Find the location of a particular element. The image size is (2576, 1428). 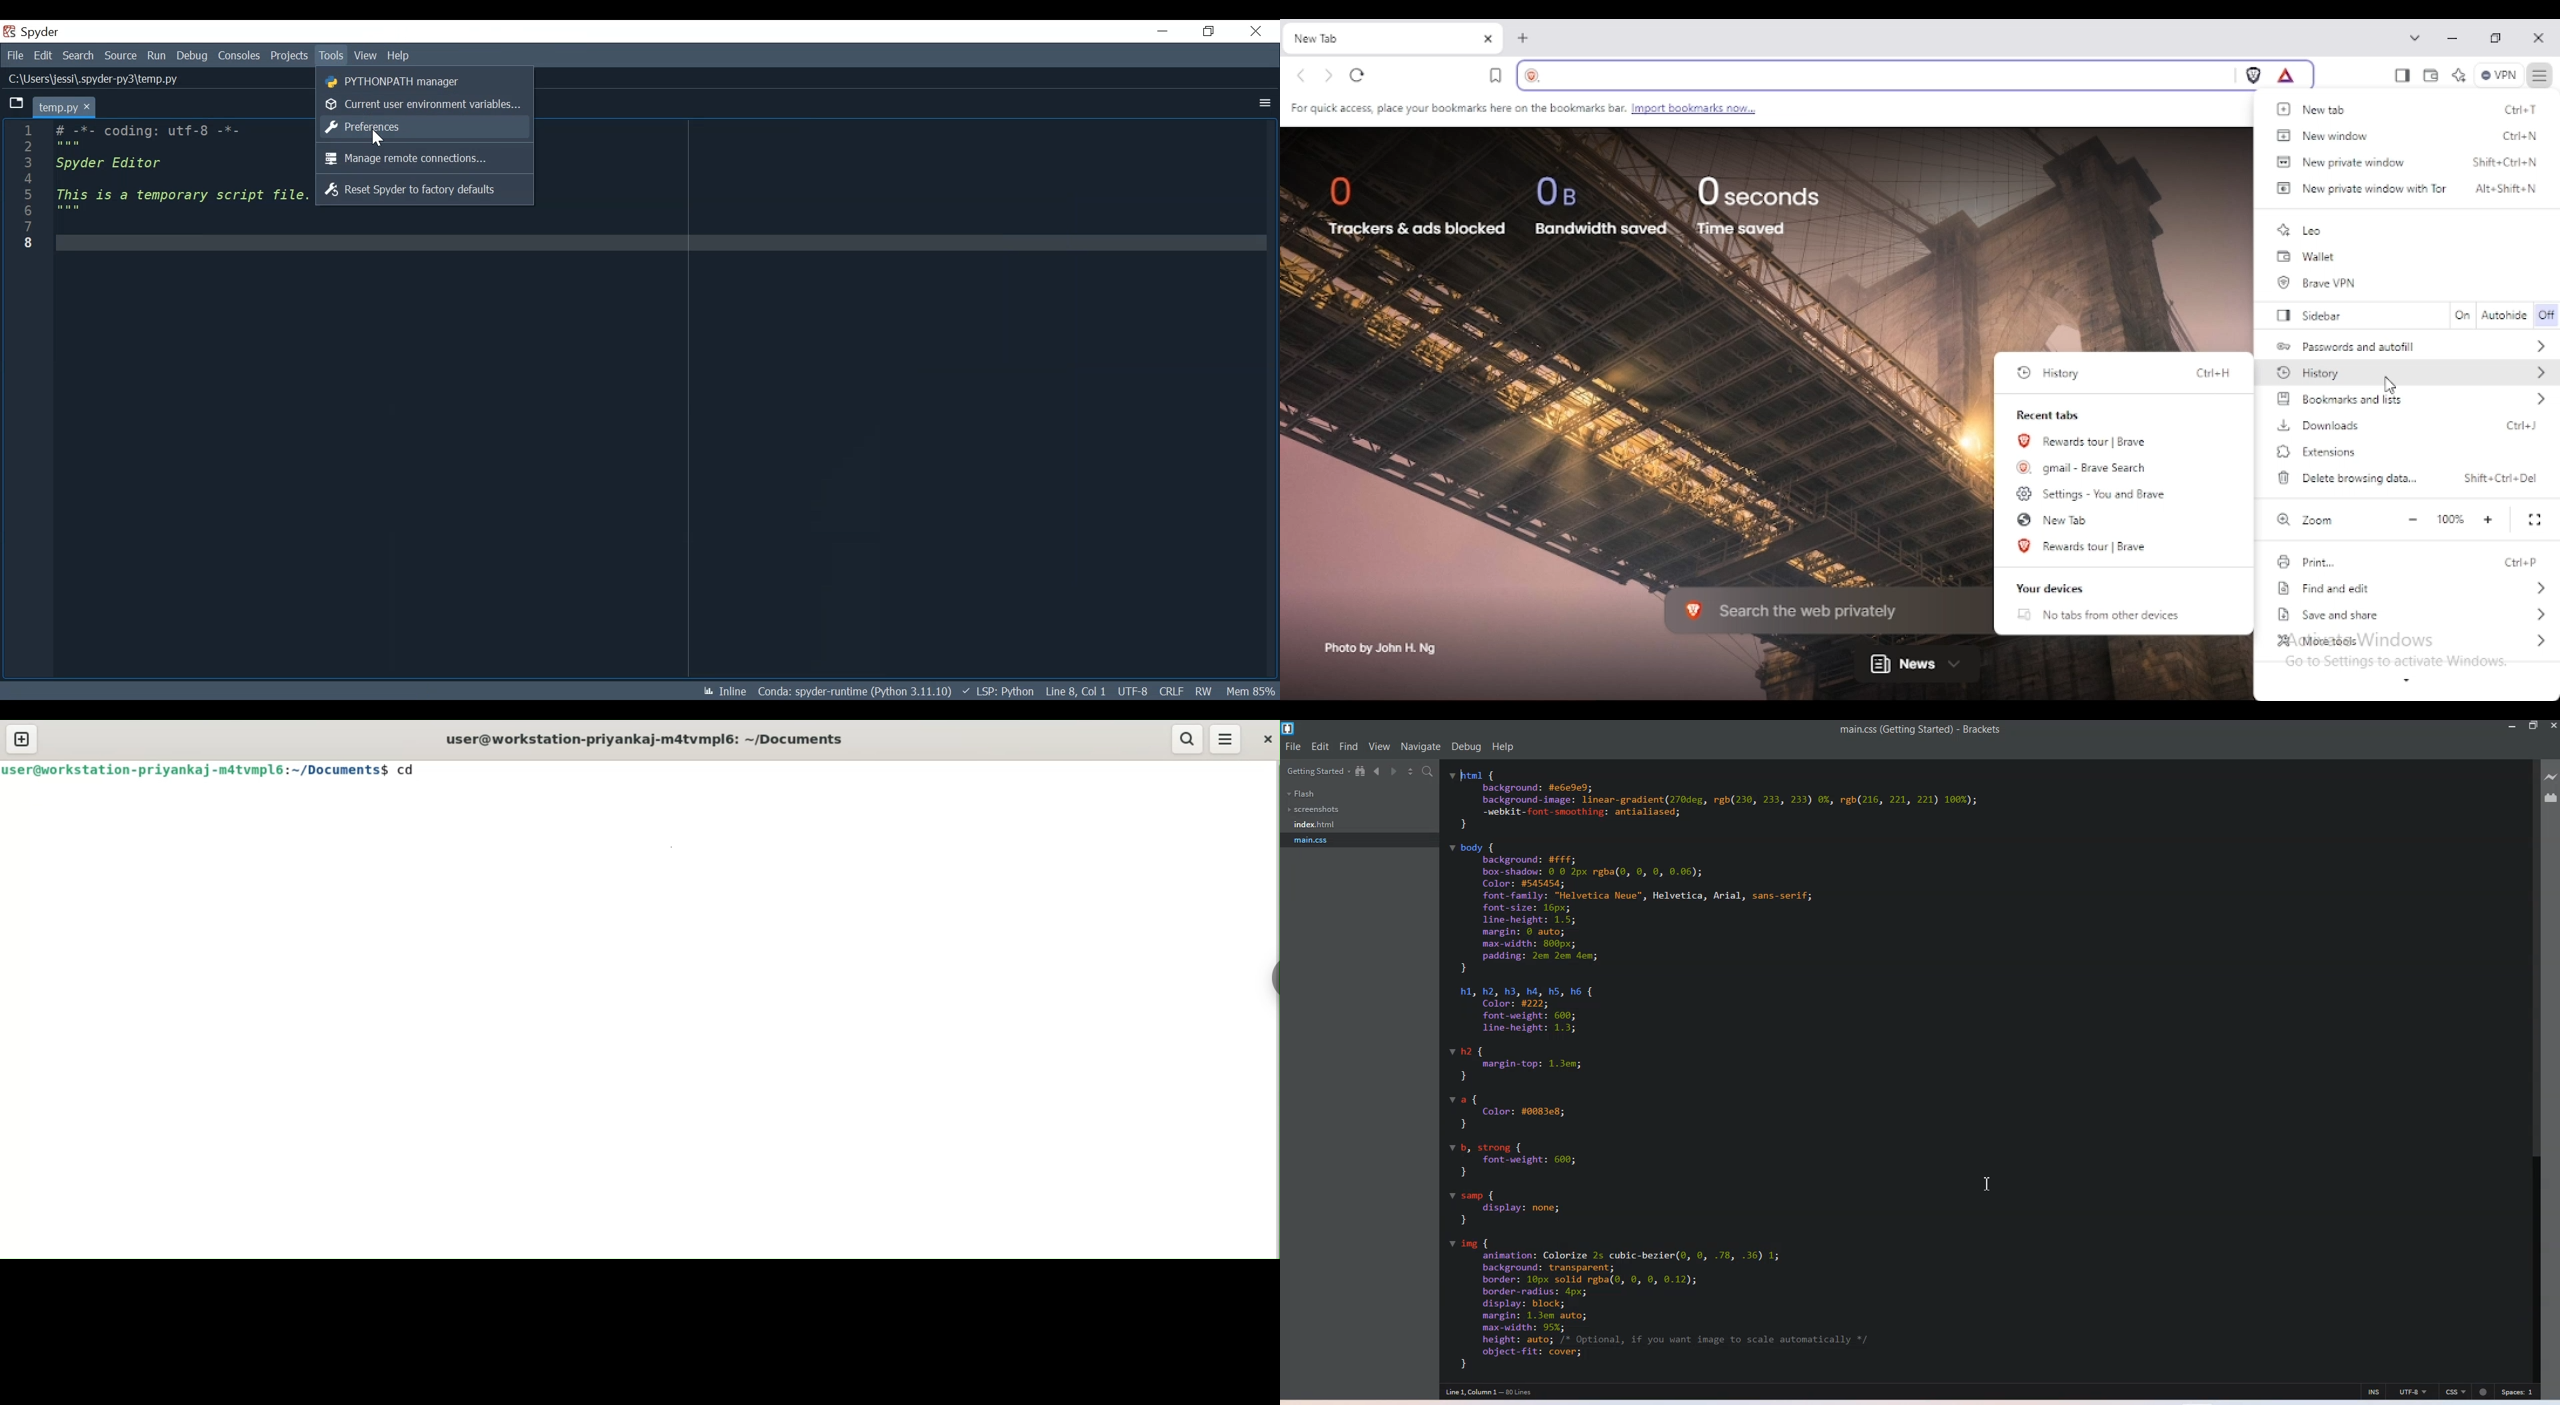

Run is located at coordinates (157, 57).